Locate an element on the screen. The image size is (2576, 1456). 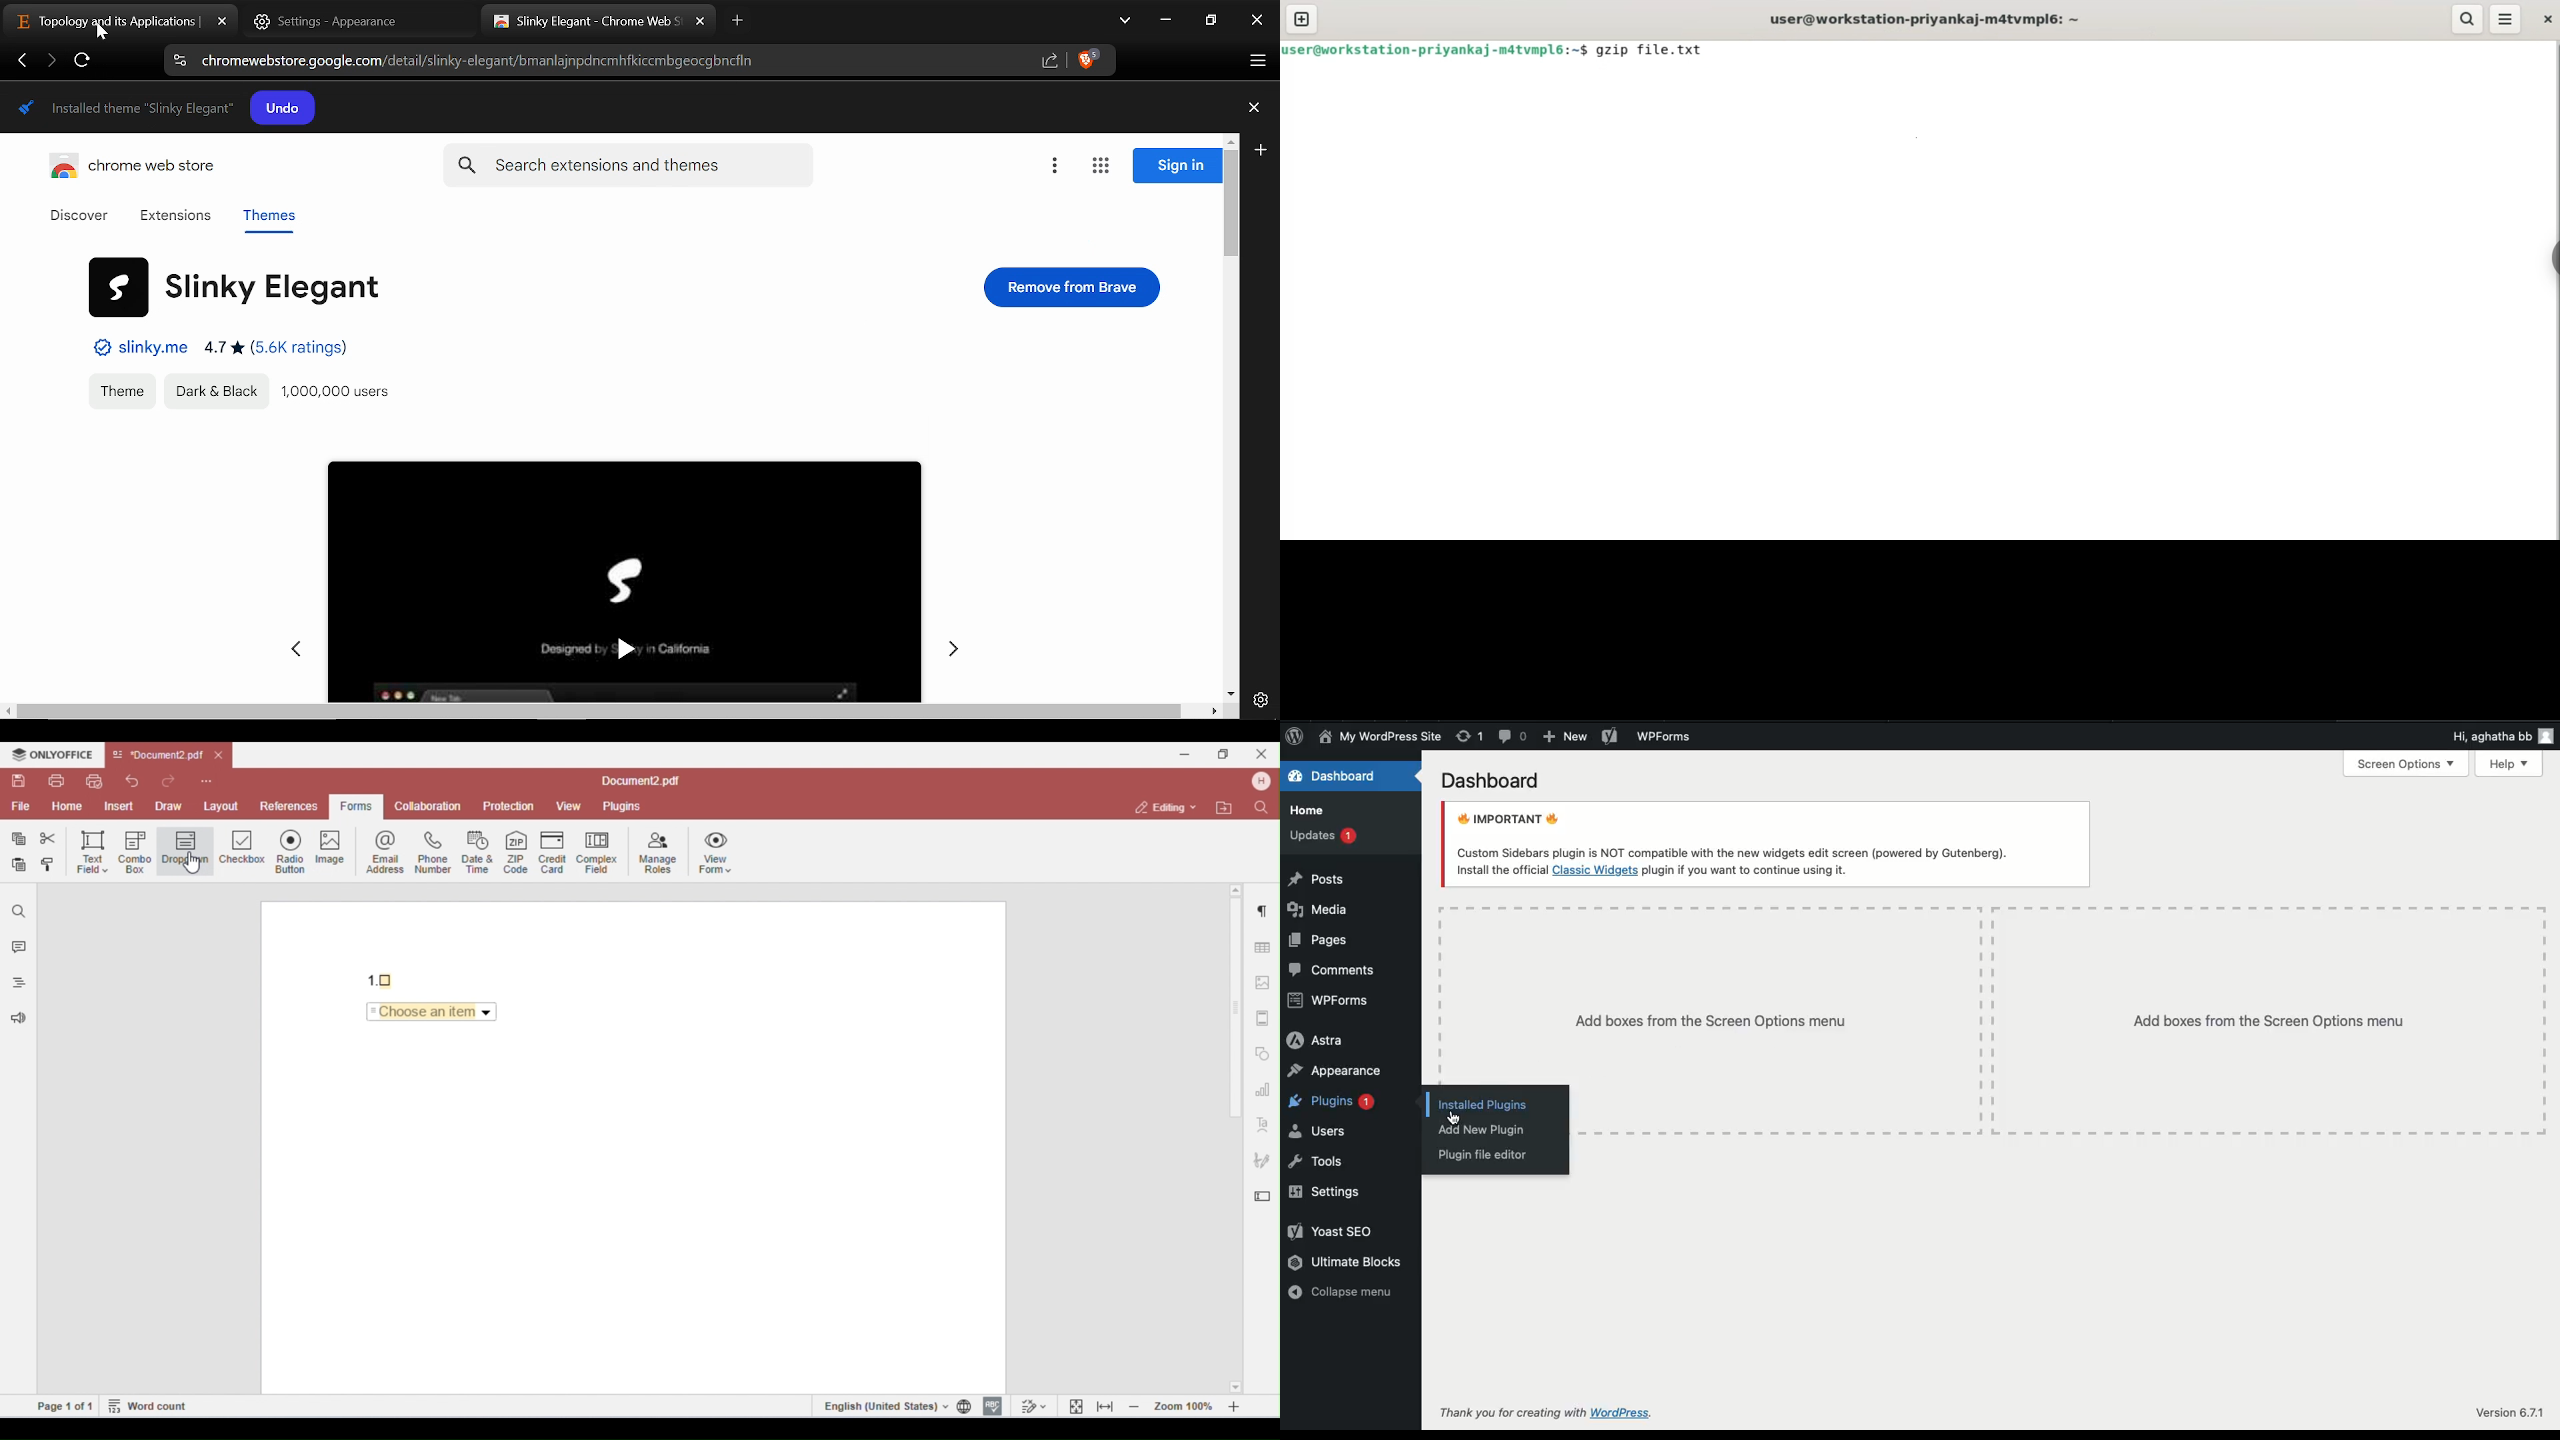
New is located at coordinates (1565, 737).